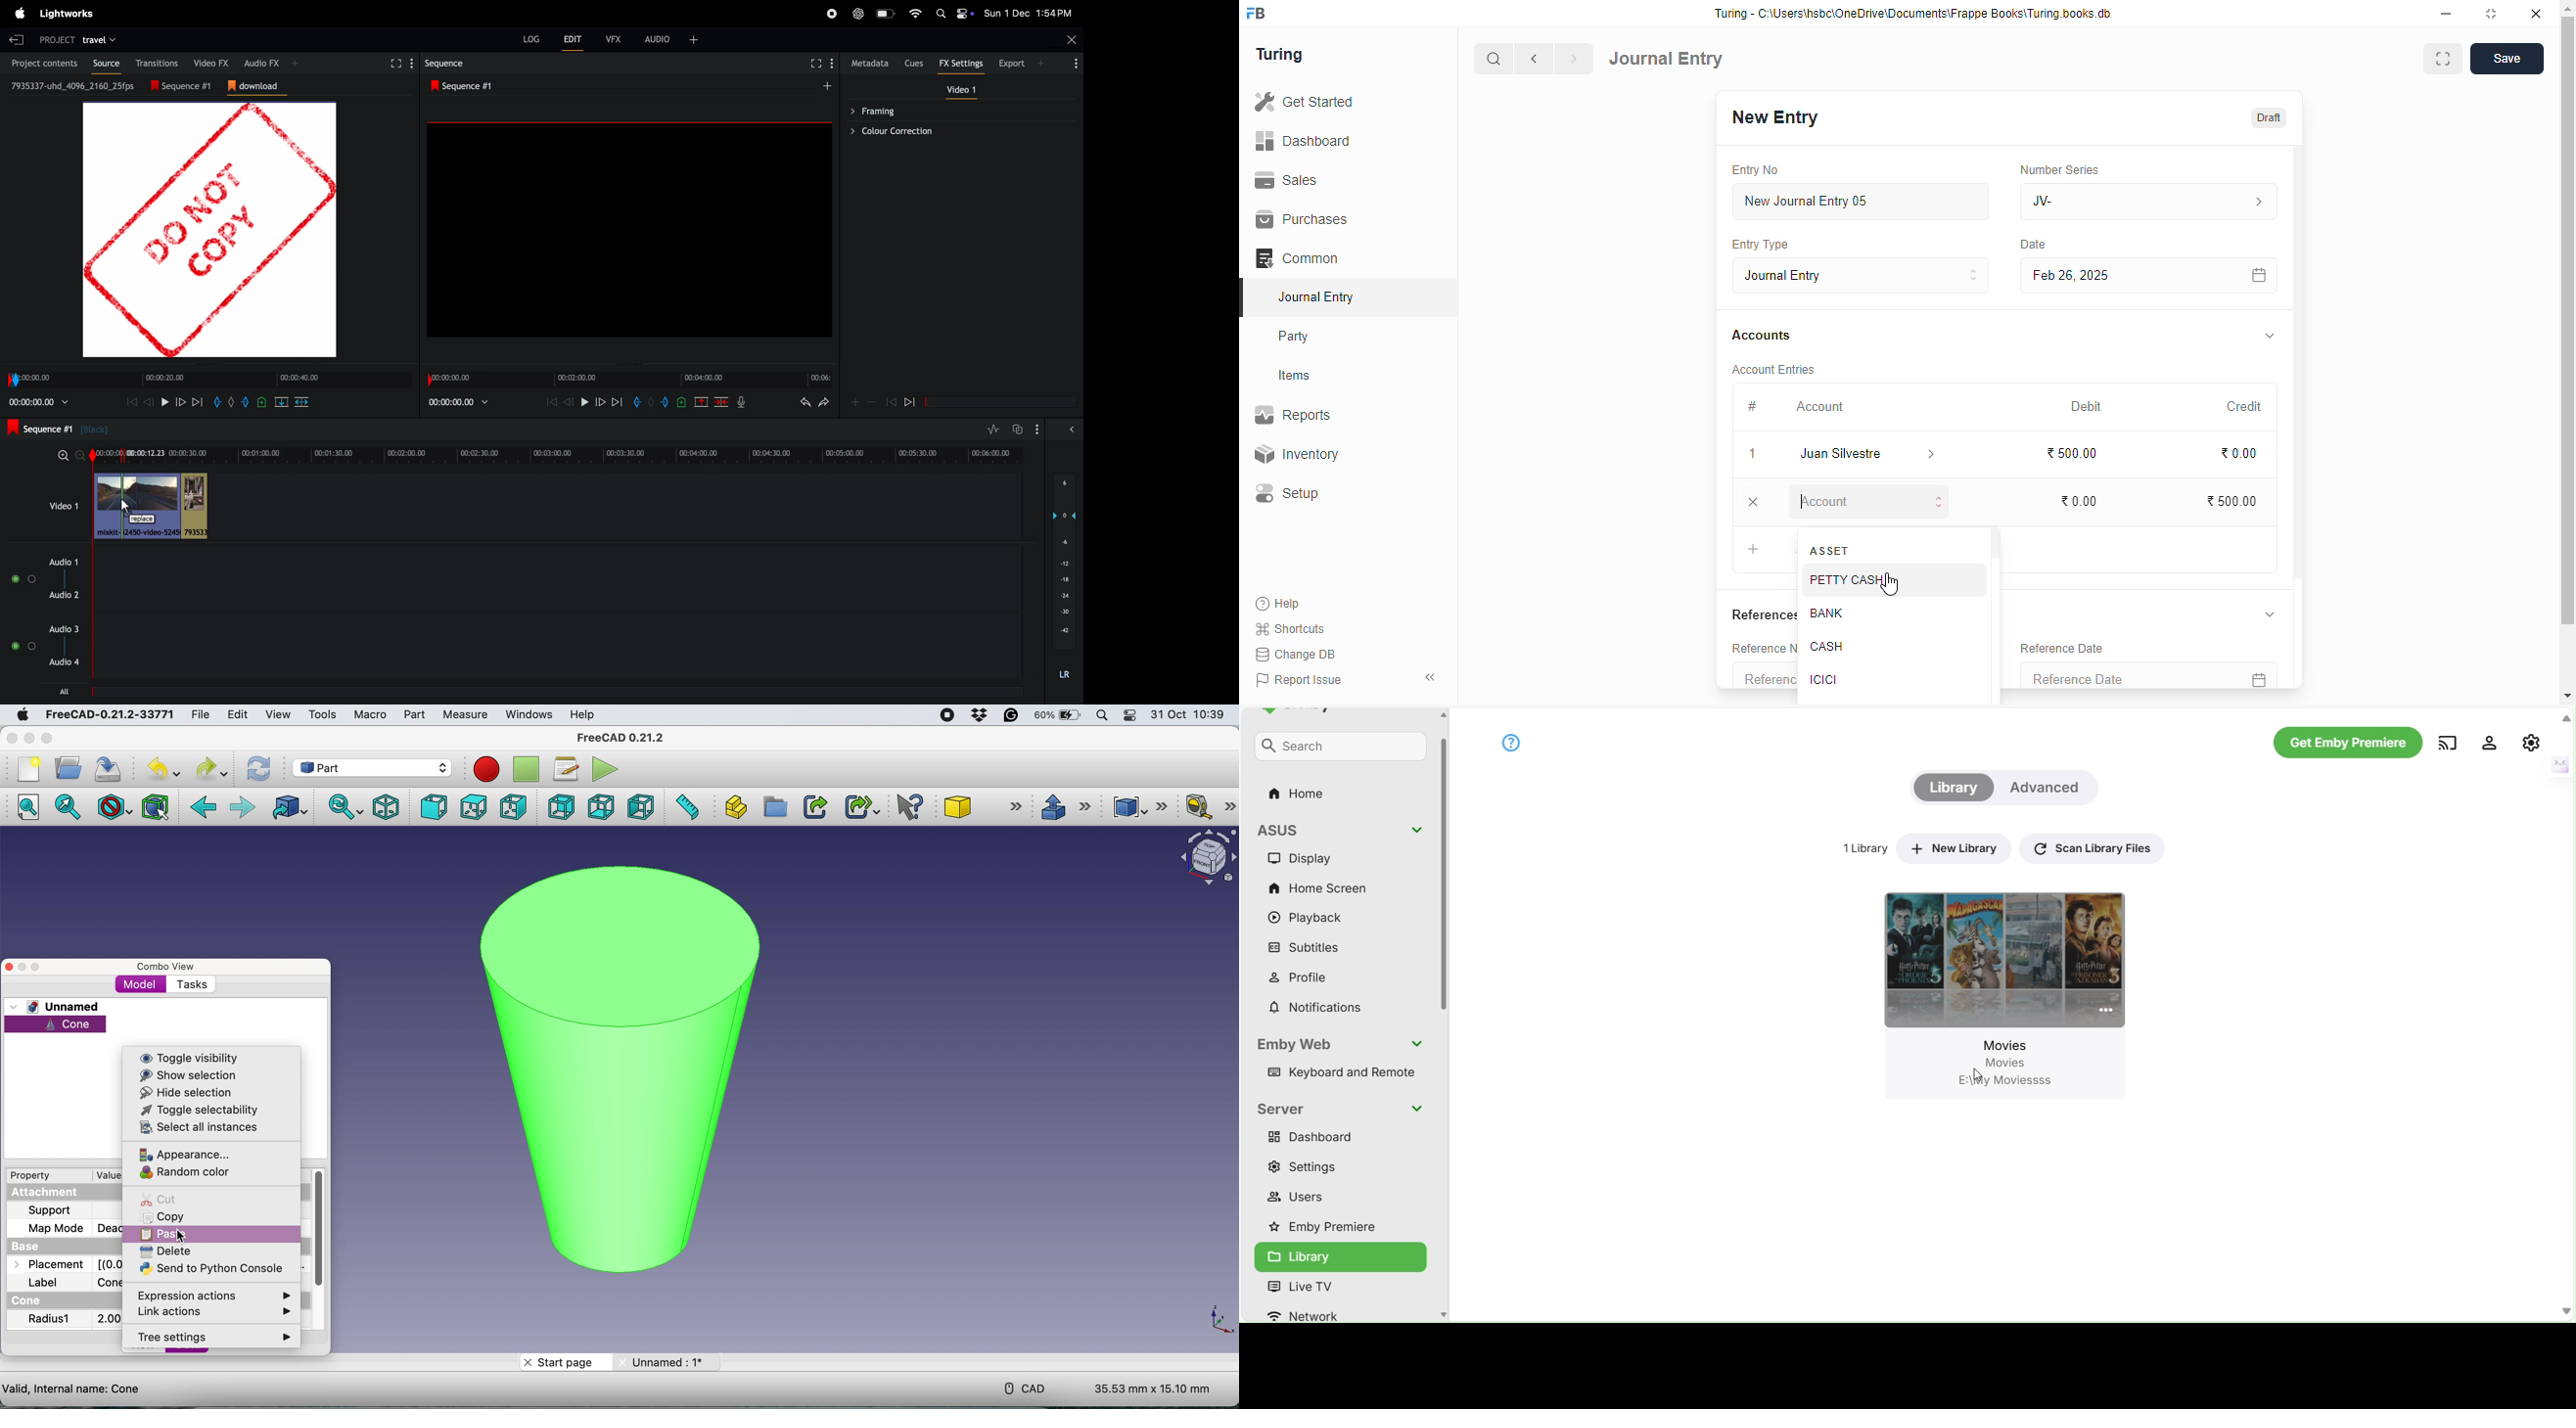 The image size is (2576, 1428). What do you see at coordinates (1304, 140) in the screenshot?
I see `dashboard` at bounding box center [1304, 140].